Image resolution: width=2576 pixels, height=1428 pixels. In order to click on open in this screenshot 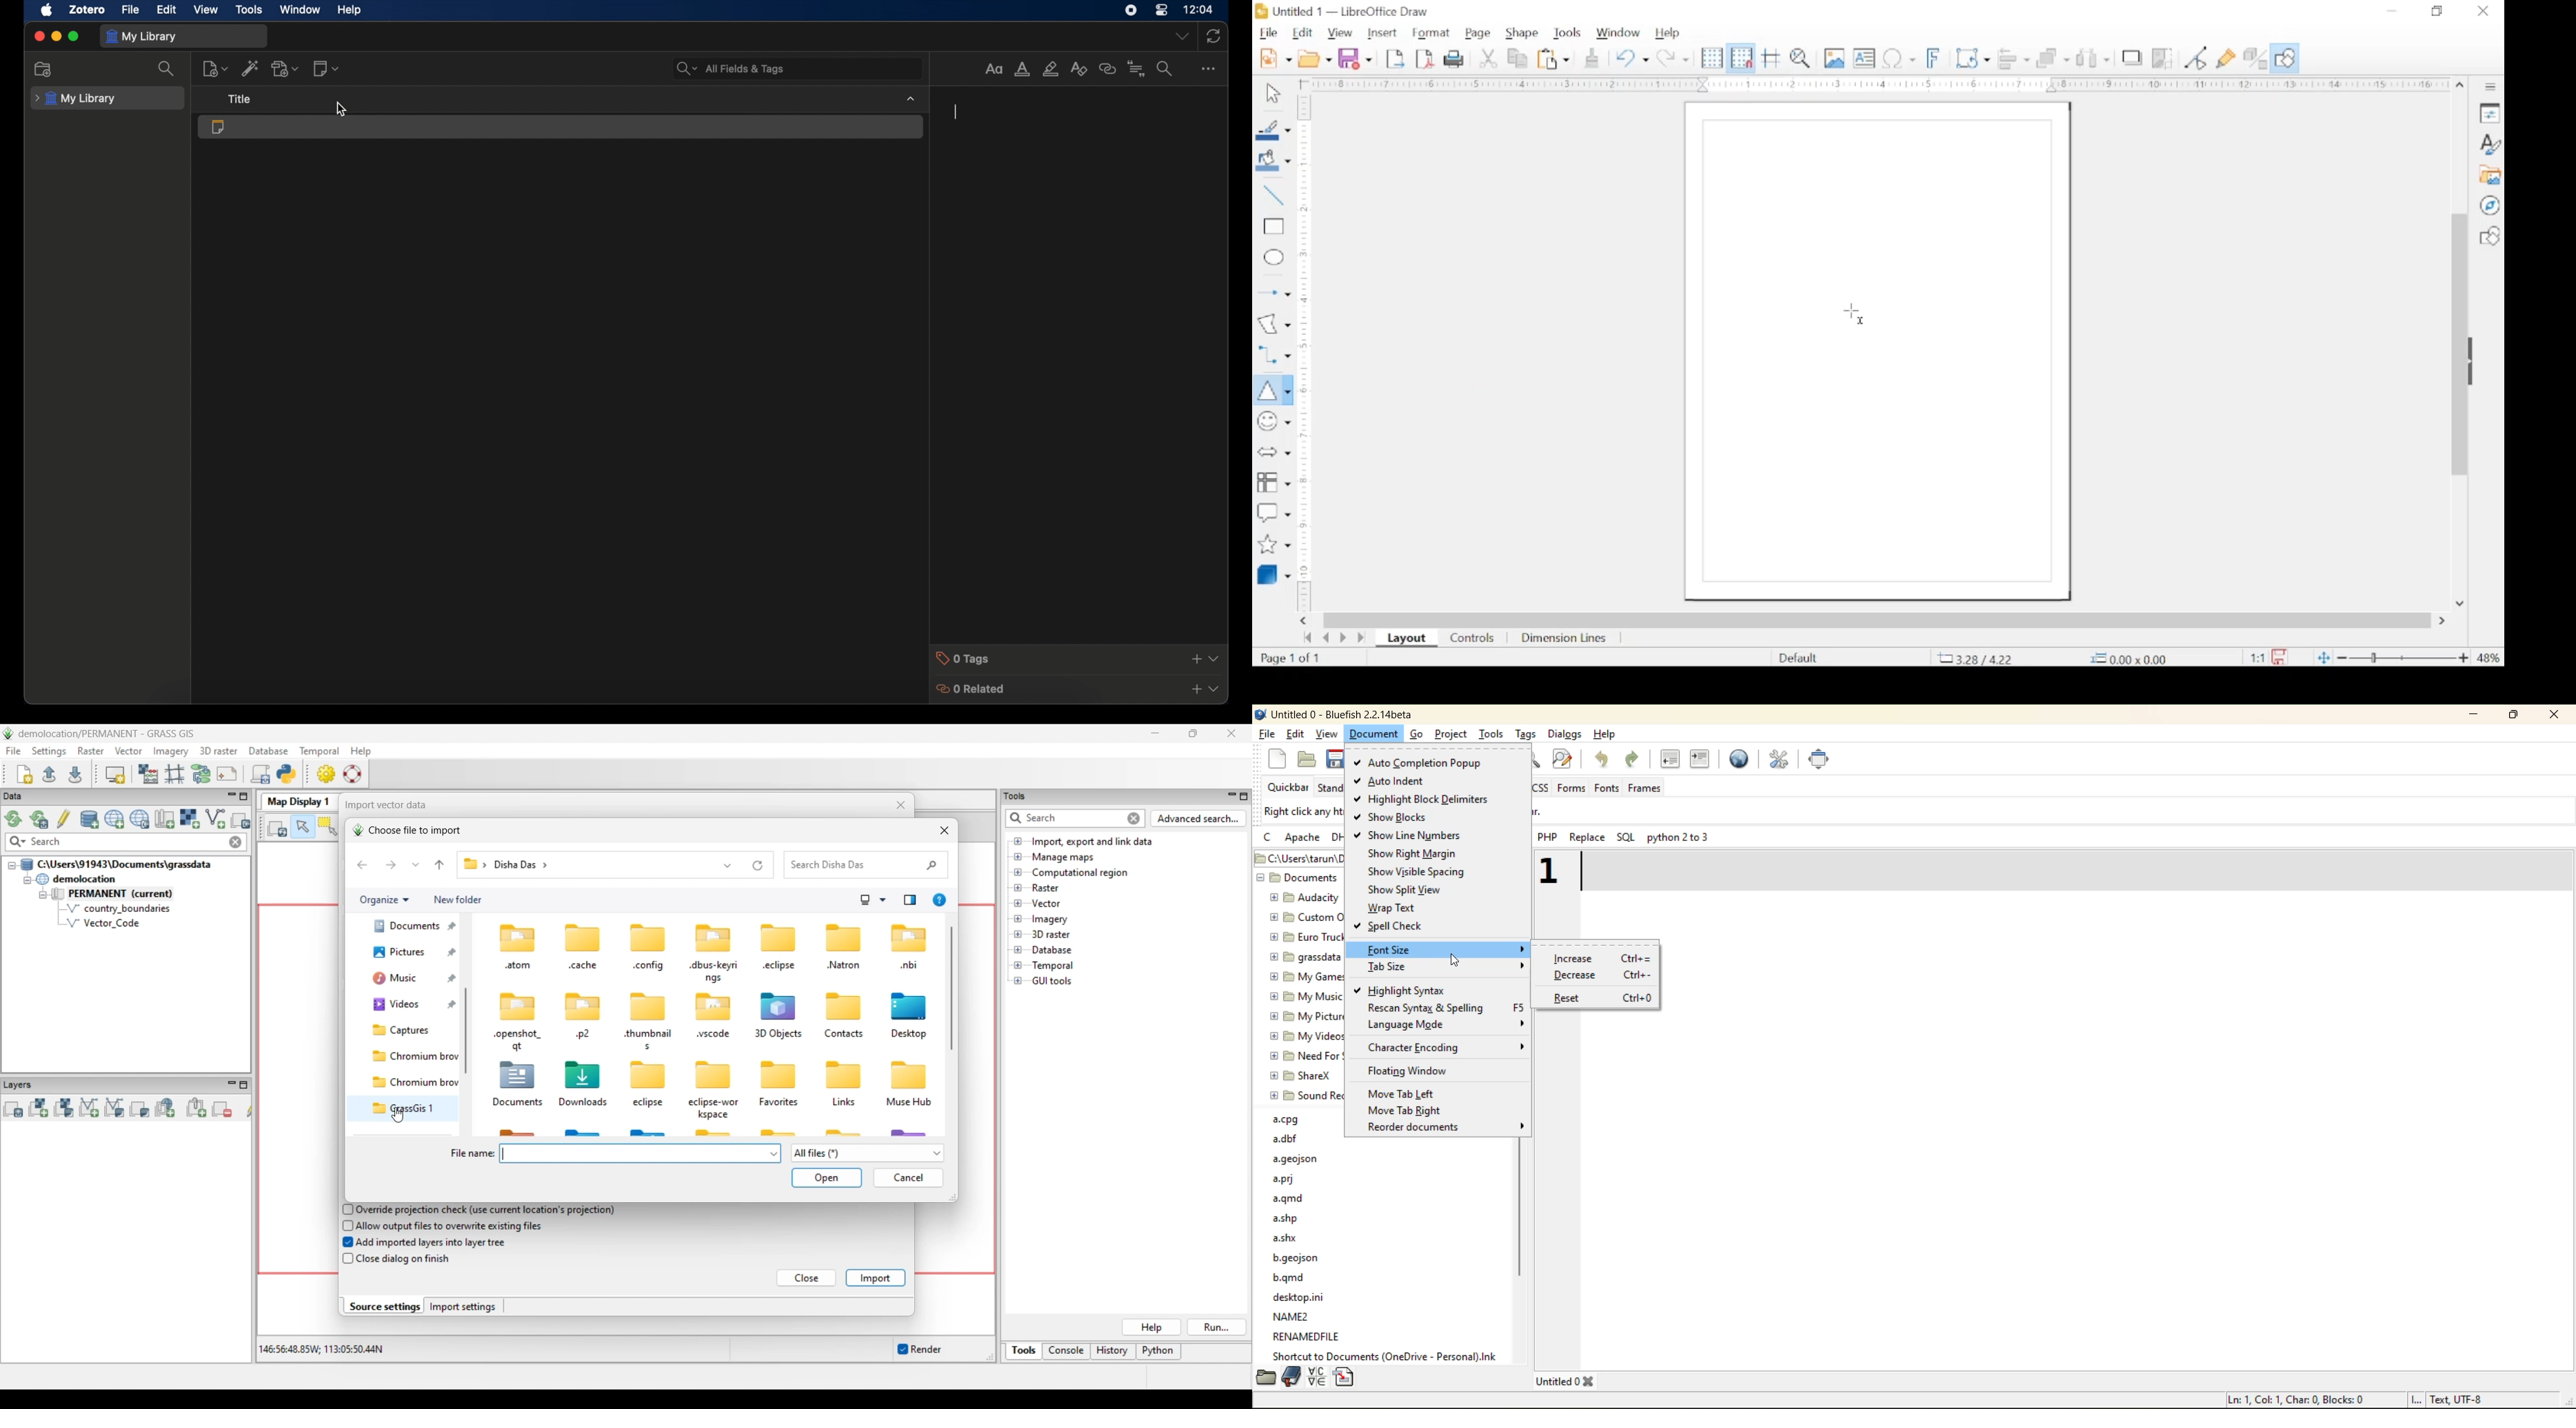, I will do `click(1307, 758)`.